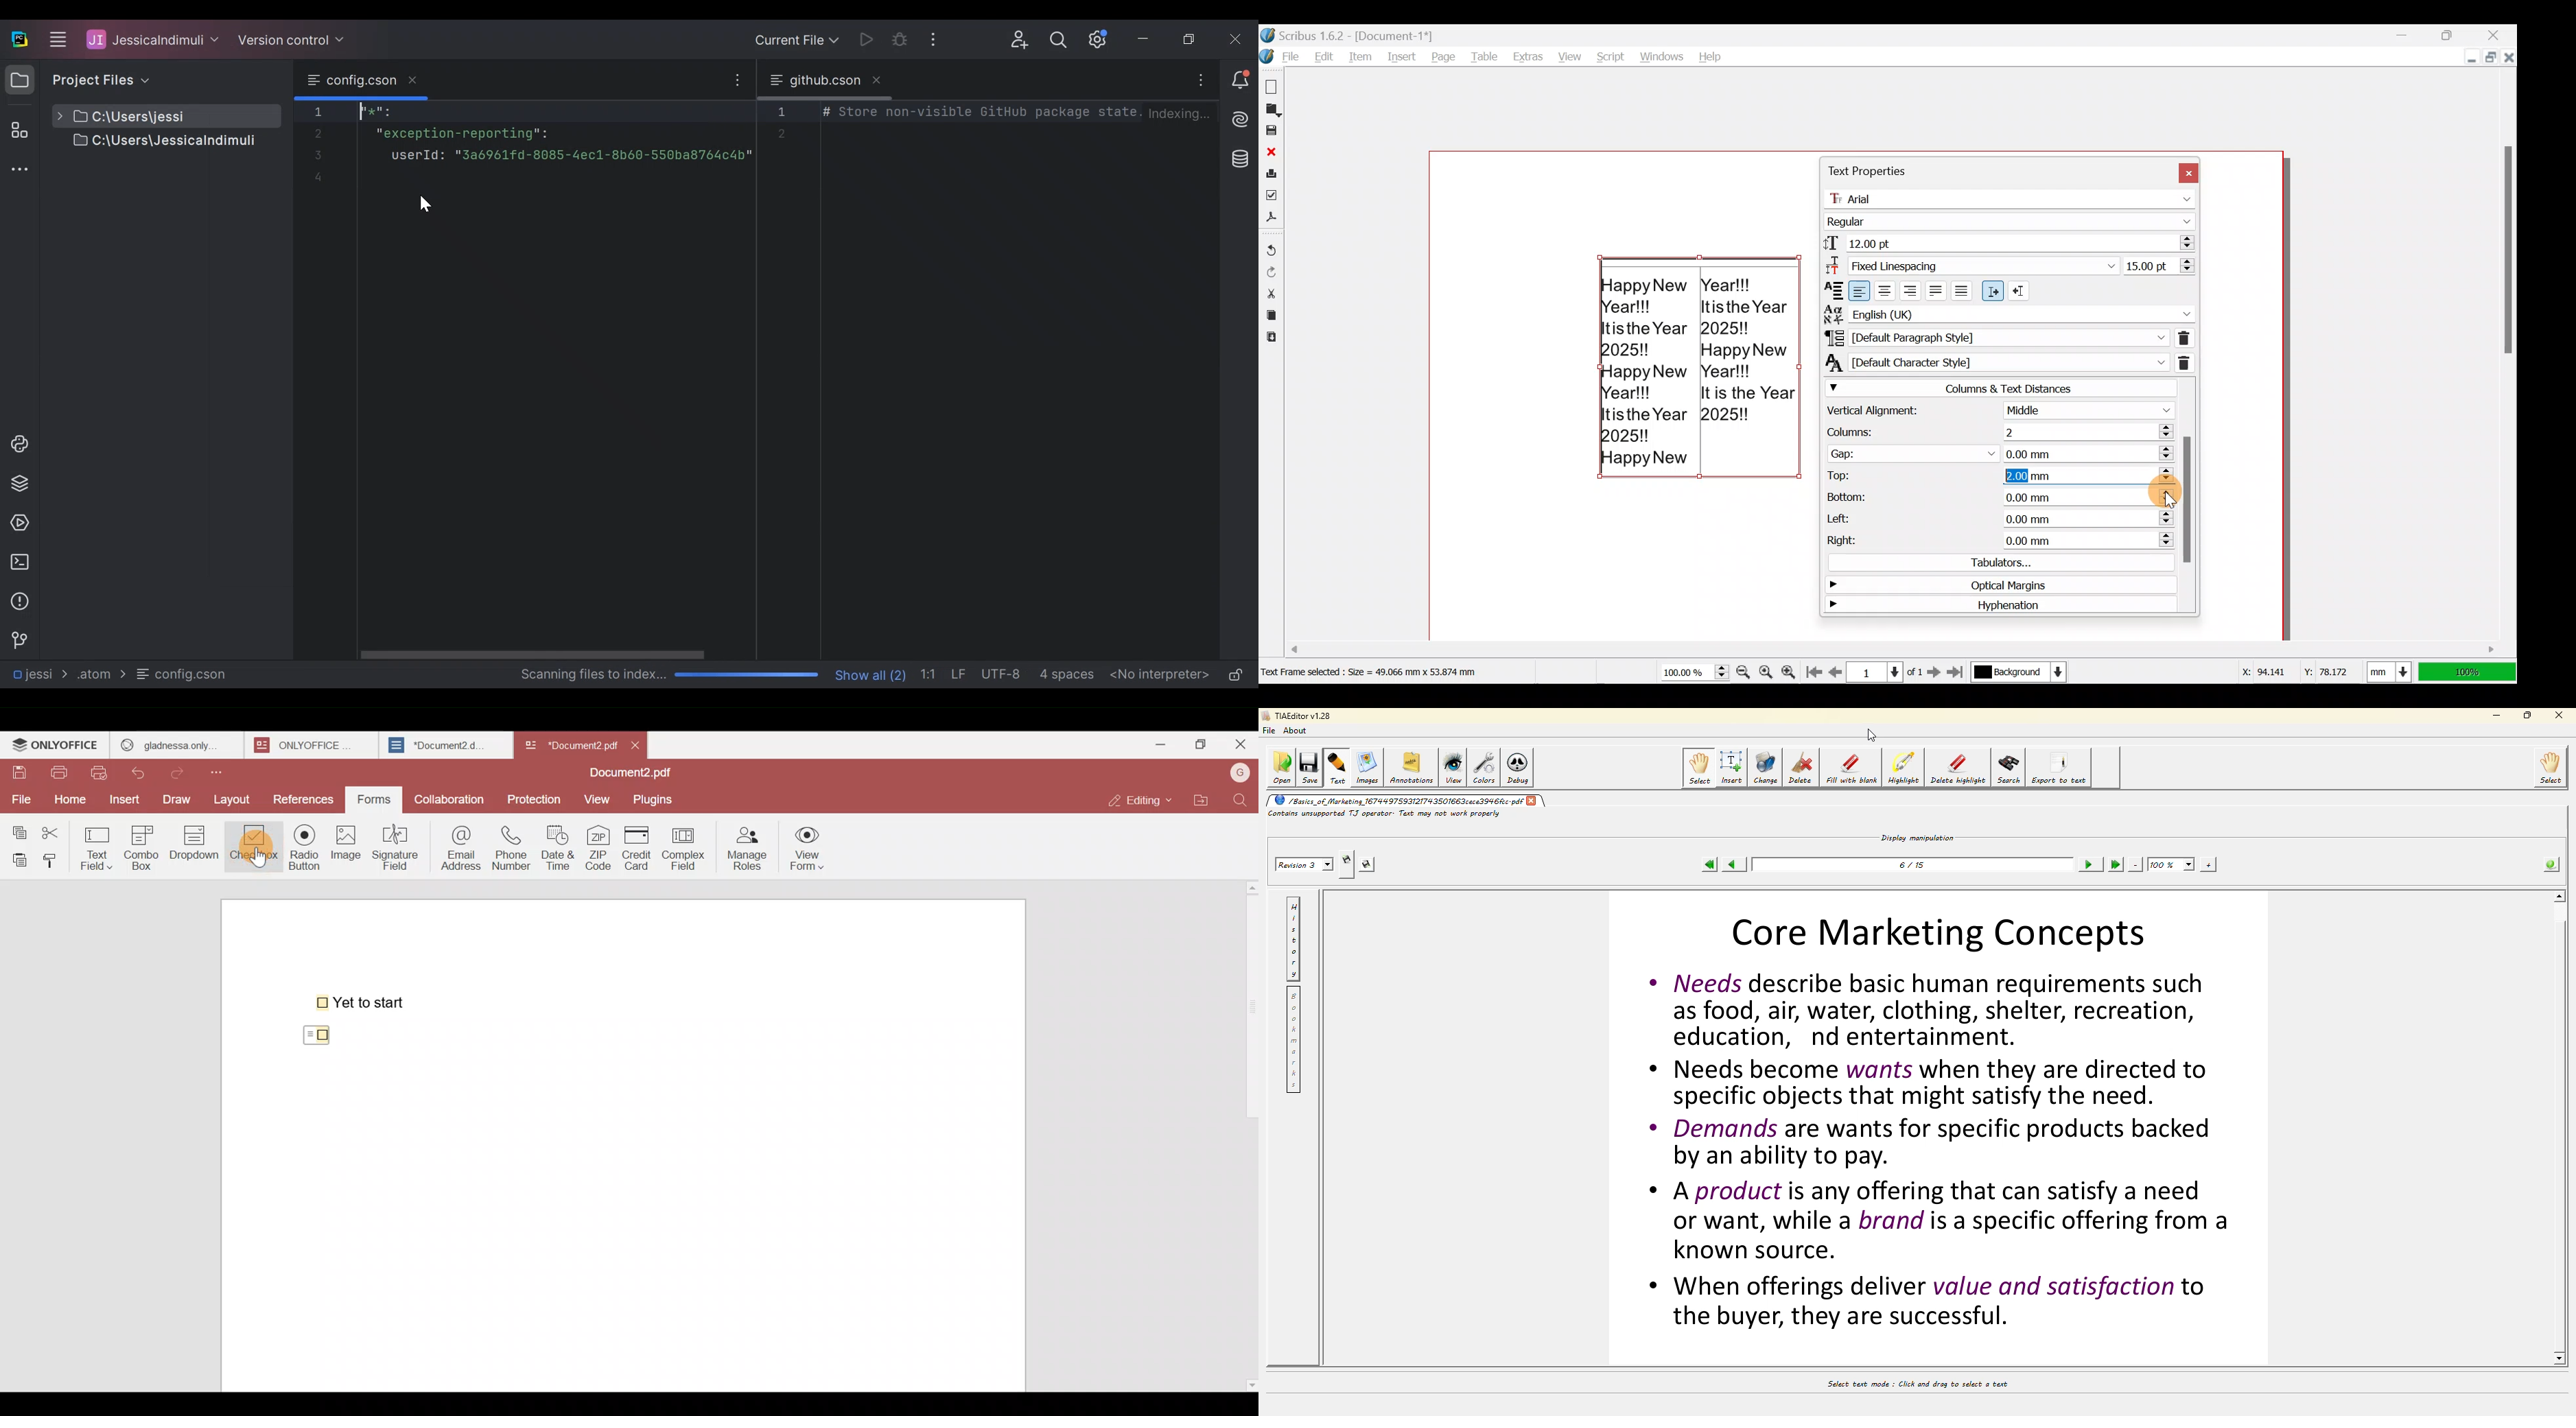 This screenshot has height=1428, width=2576. What do you see at coordinates (450, 796) in the screenshot?
I see `Collaboration` at bounding box center [450, 796].